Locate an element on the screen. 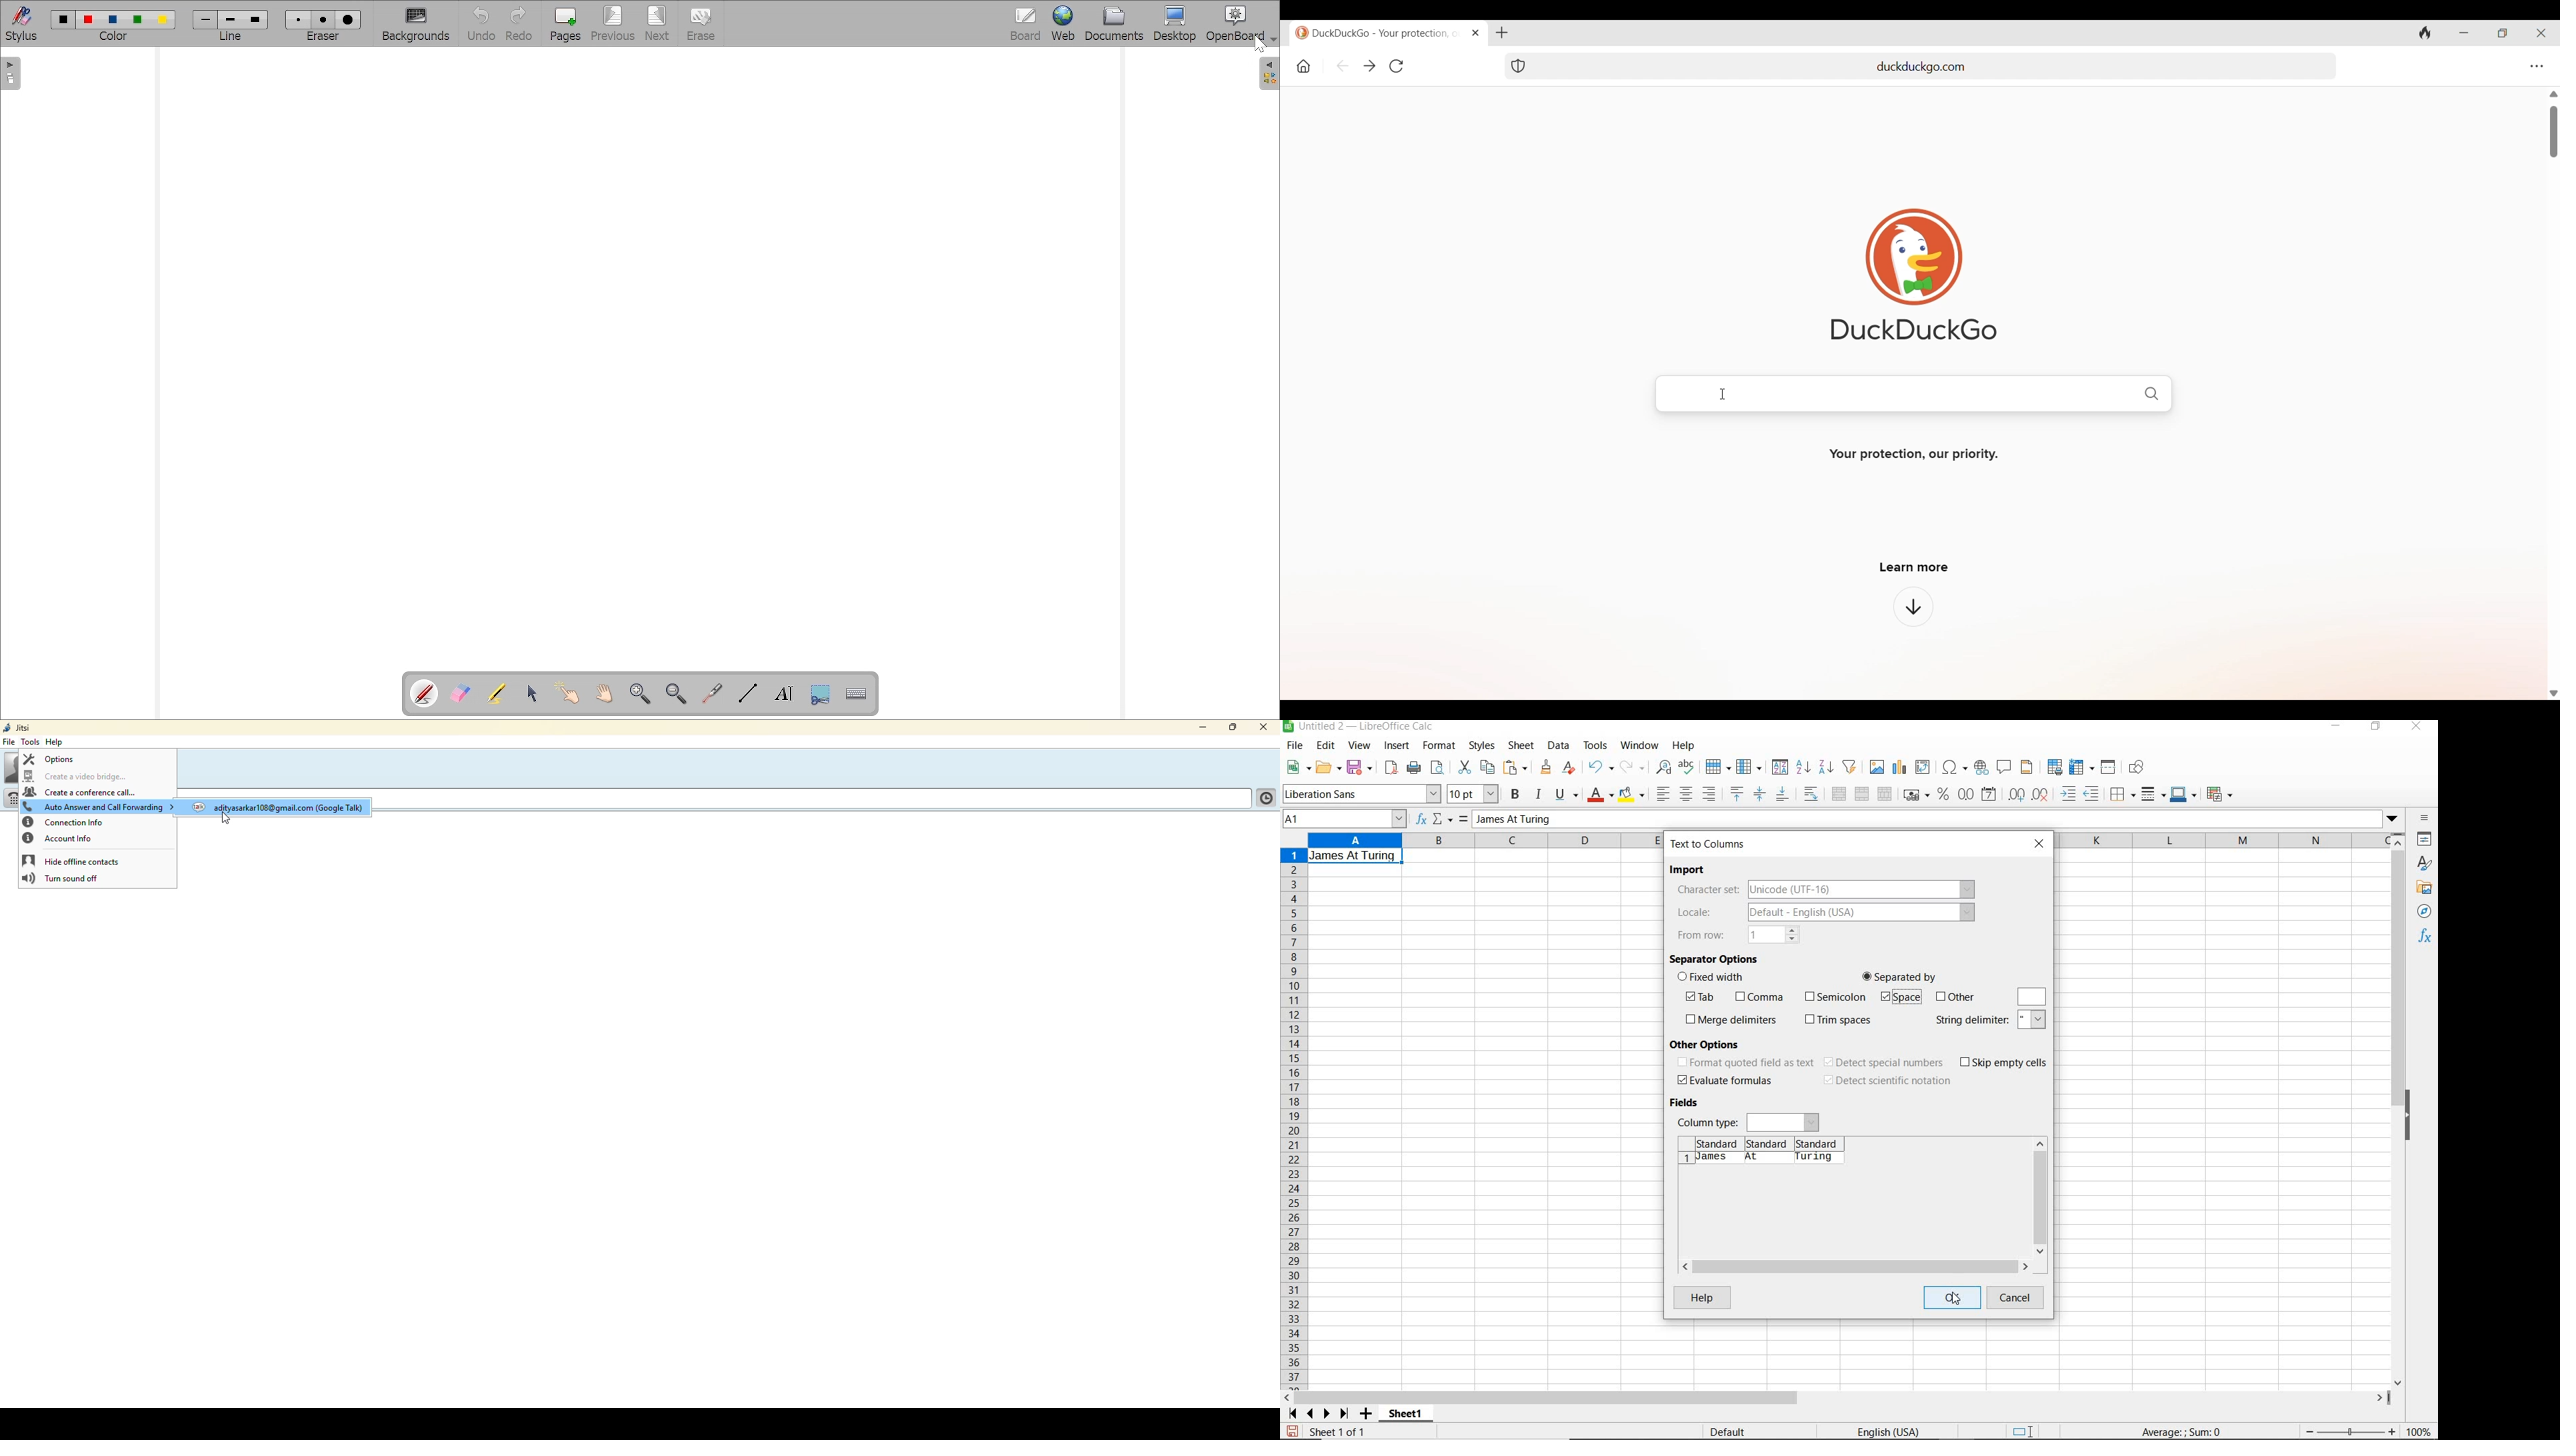 This screenshot has width=2576, height=1456. space is located at coordinates (1899, 998).